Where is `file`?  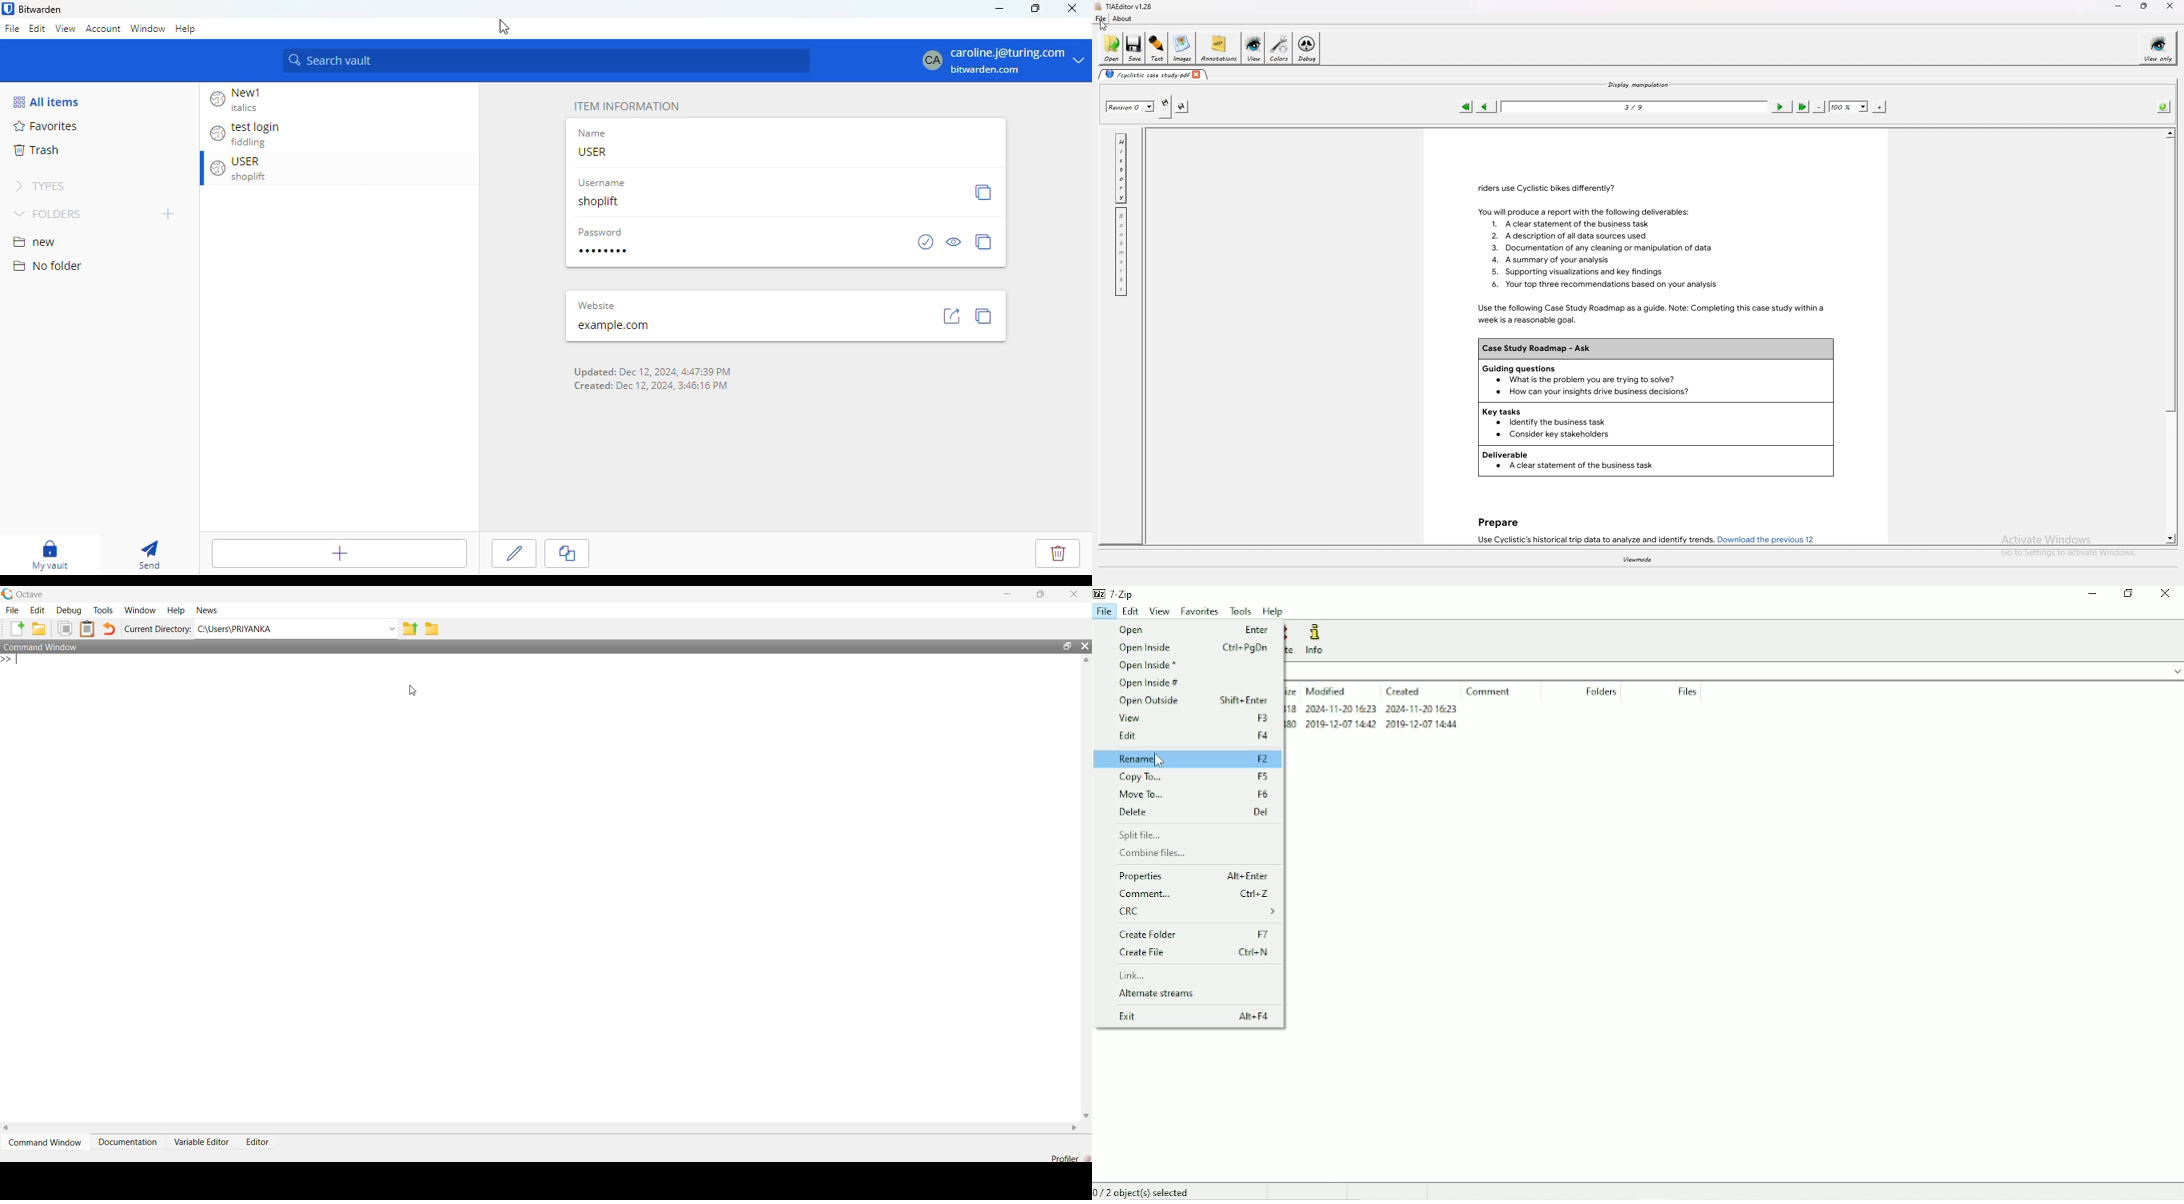
file is located at coordinates (12, 28).